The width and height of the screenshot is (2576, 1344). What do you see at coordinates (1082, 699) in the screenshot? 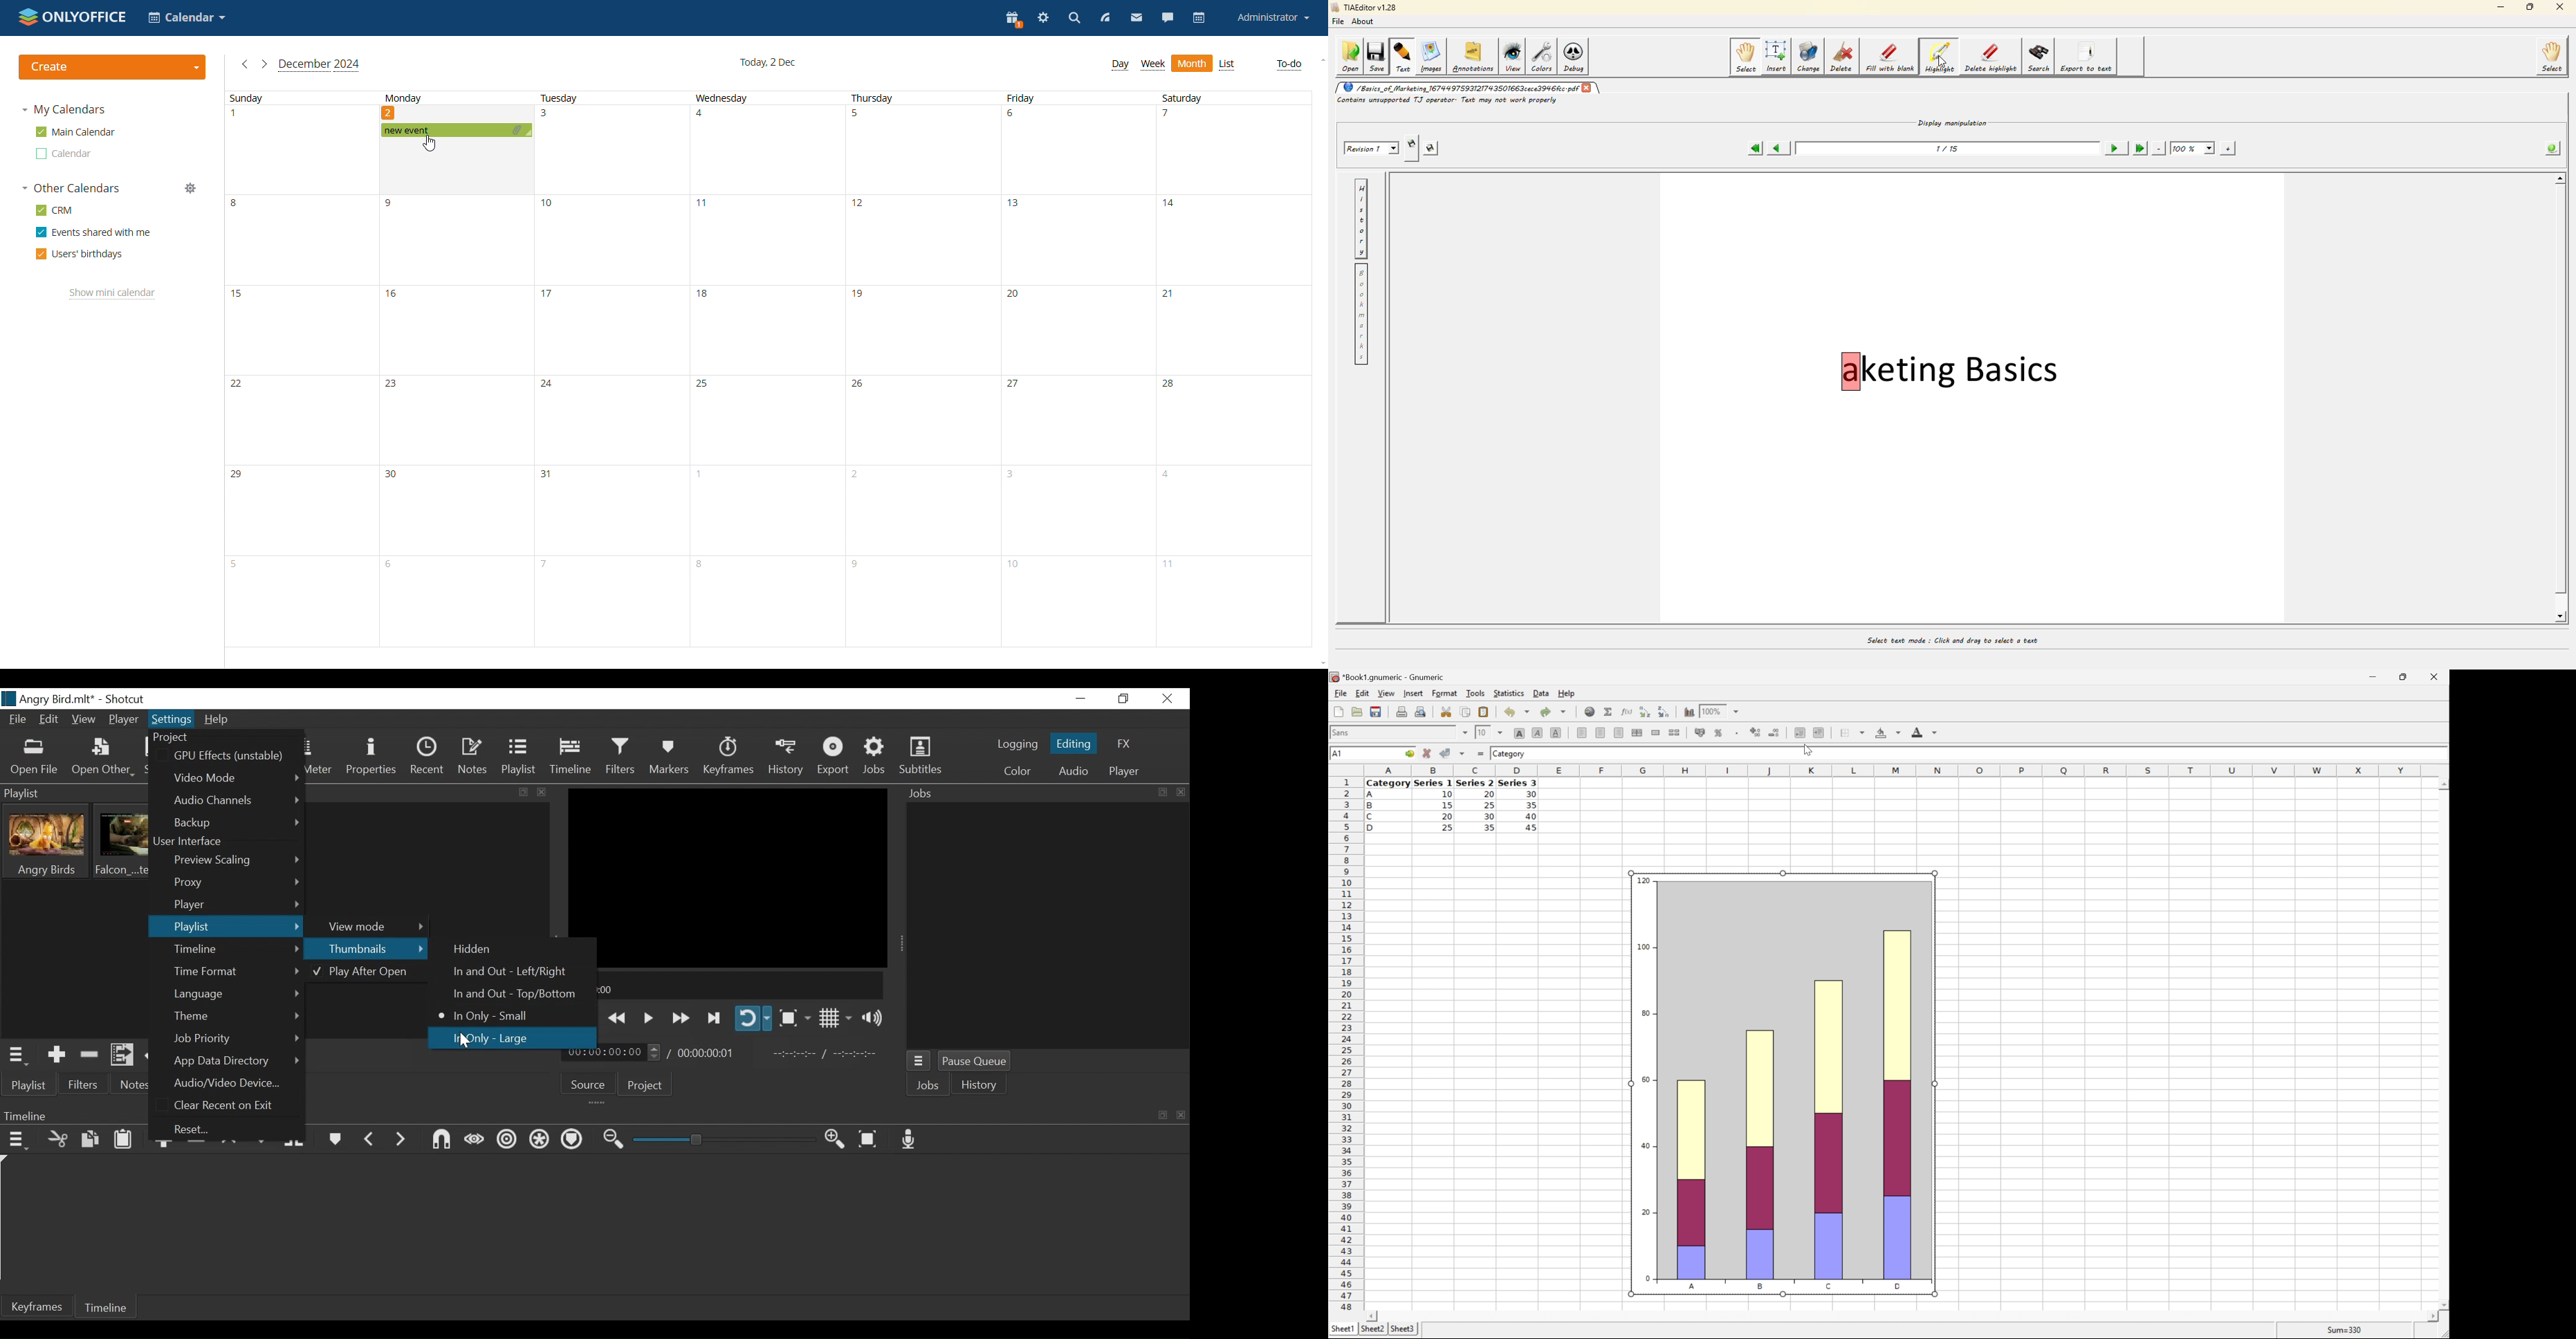
I see `minimize` at bounding box center [1082, 699].